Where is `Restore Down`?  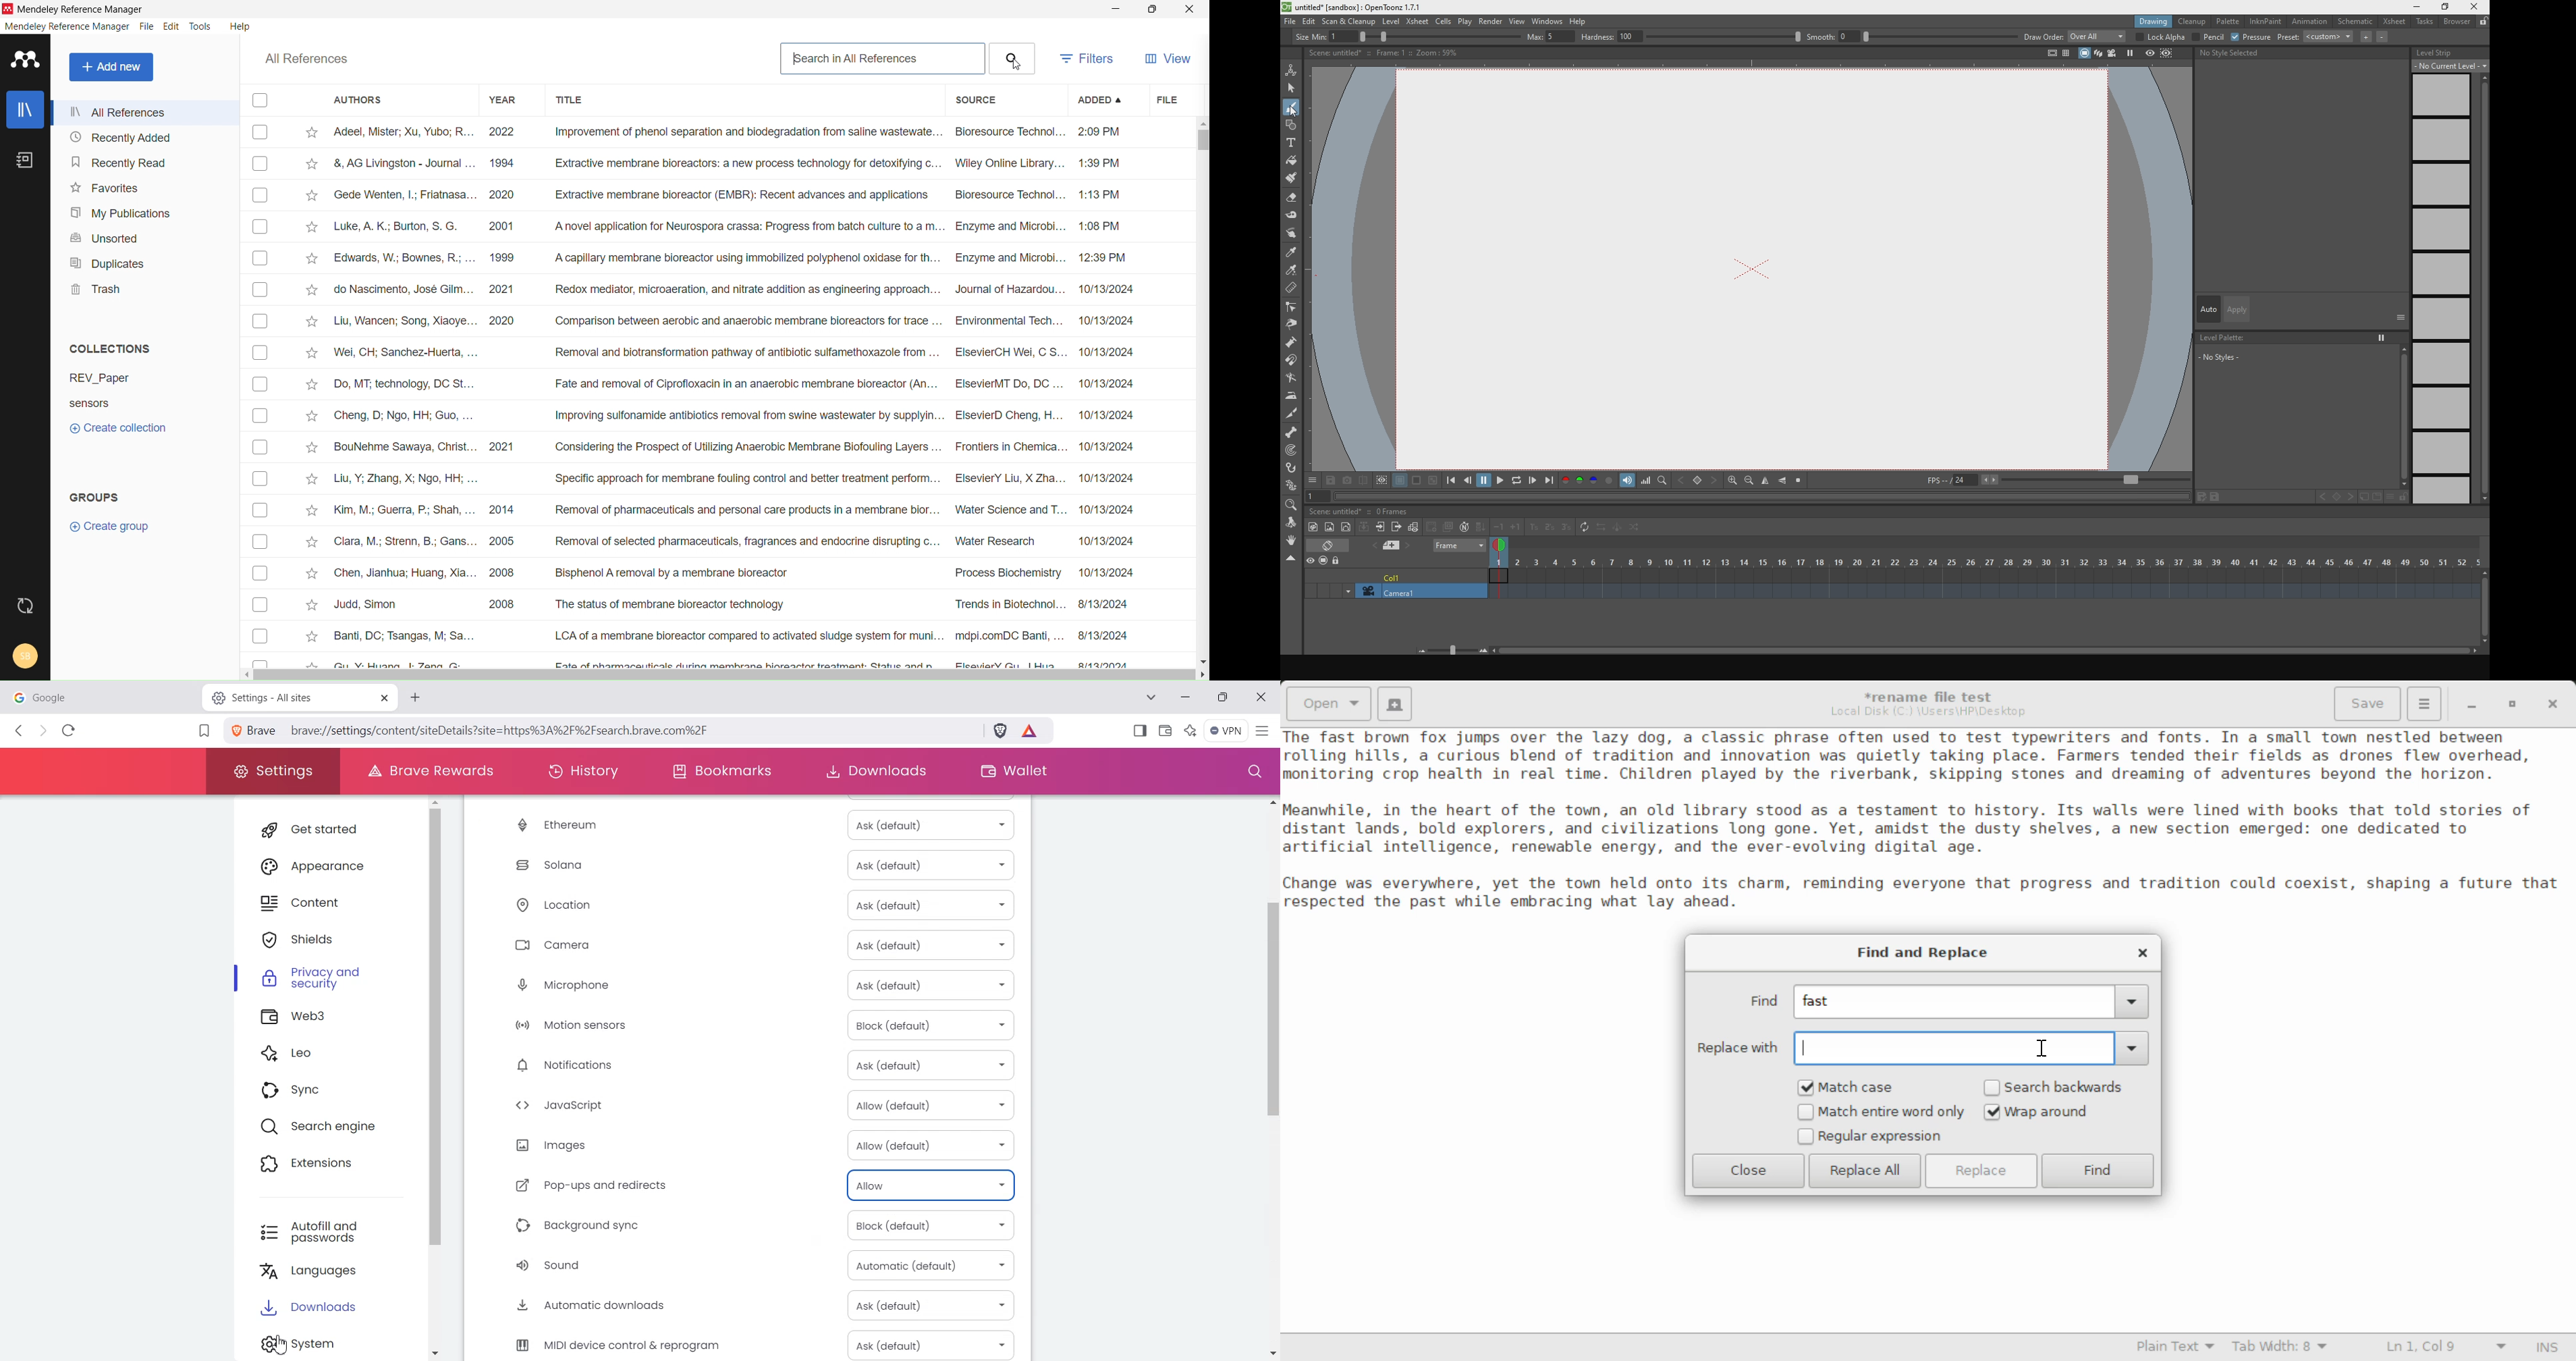
Restore Down is located at coordinates (2474, 703).